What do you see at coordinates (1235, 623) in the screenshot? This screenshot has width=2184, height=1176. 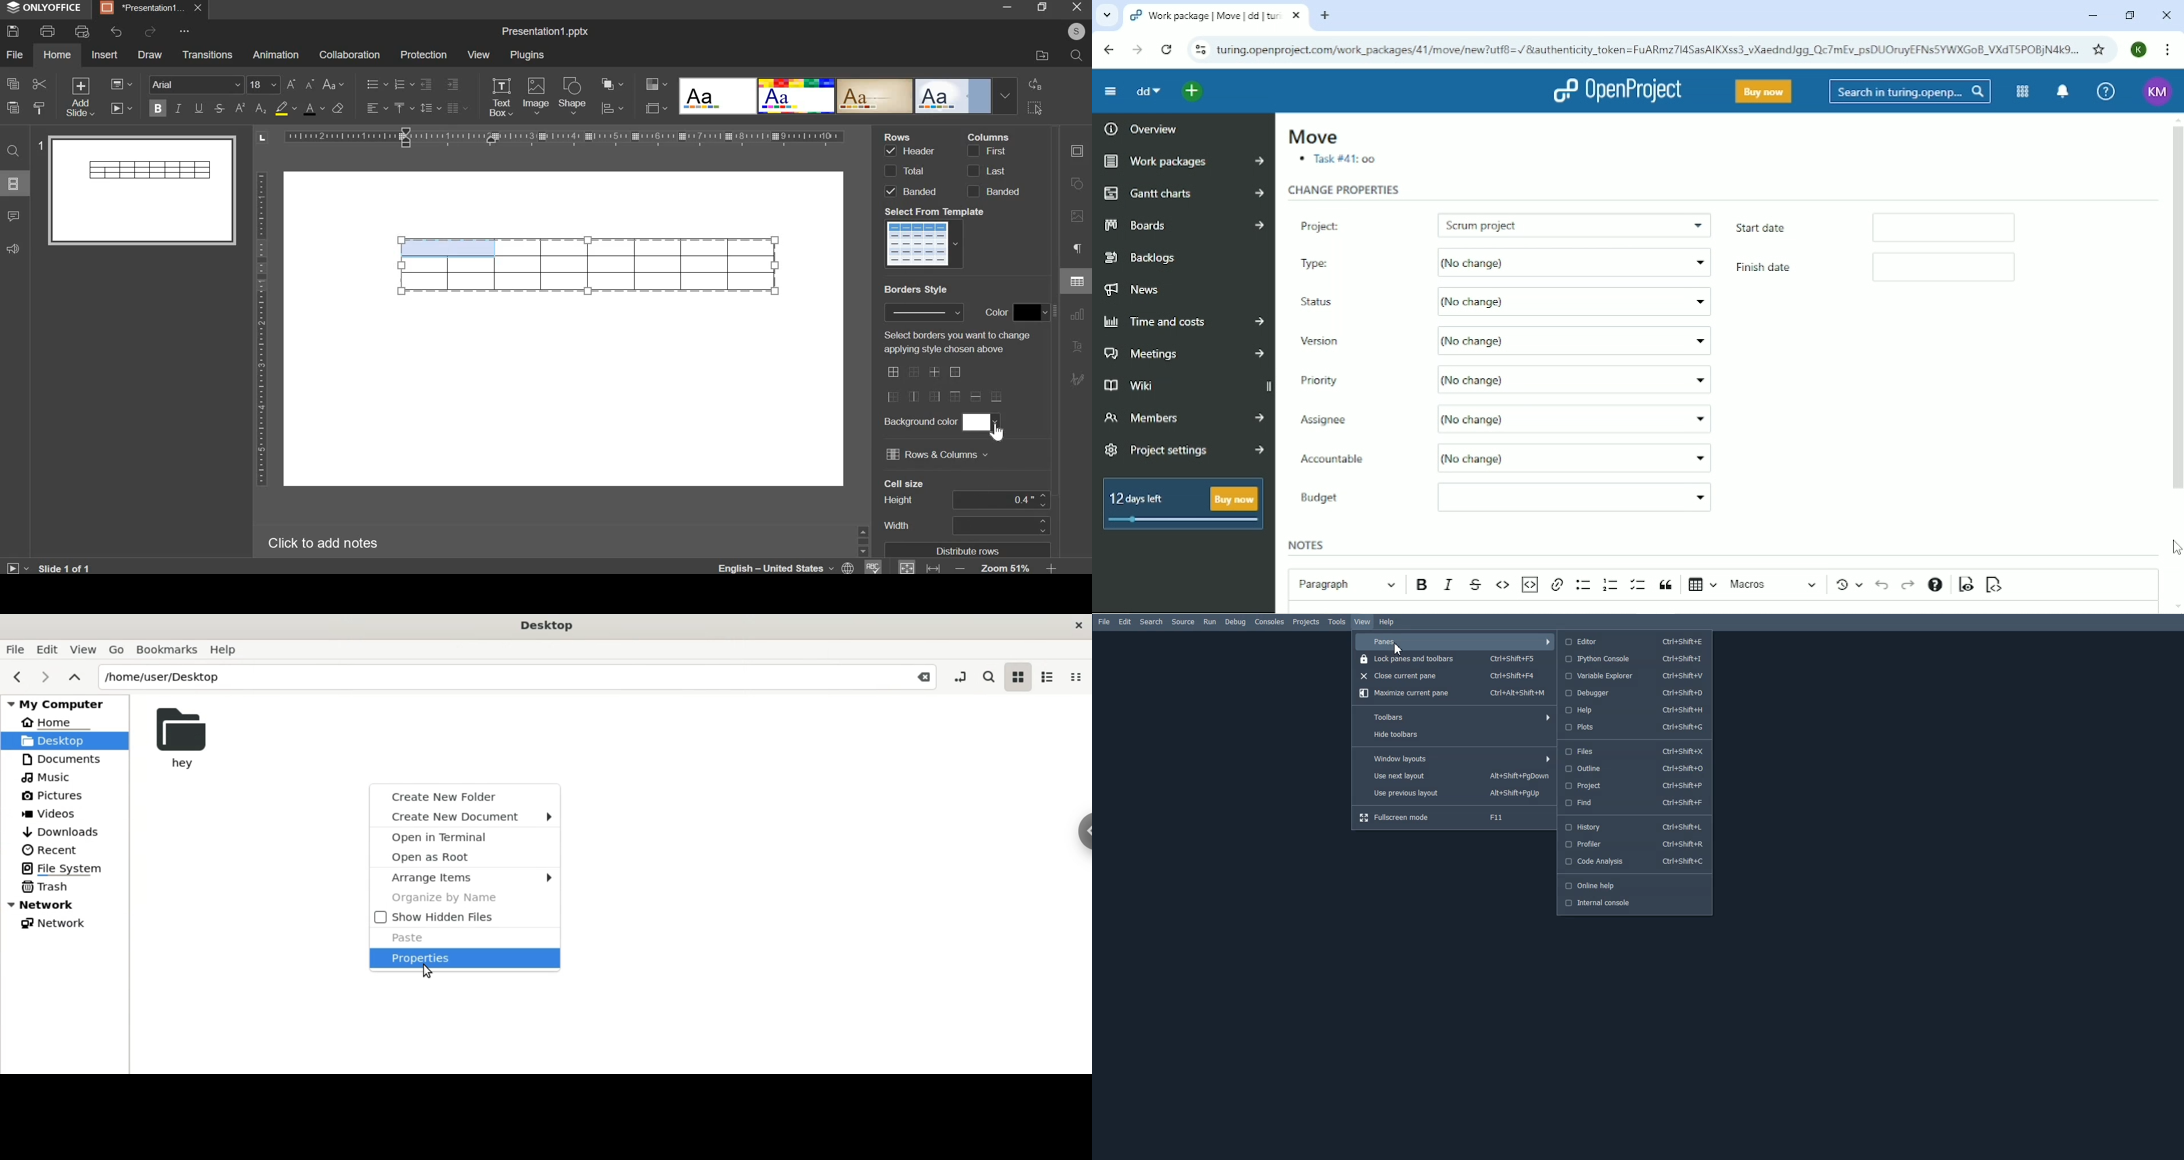 I see `Debug` at bounding box center [1235, 623].